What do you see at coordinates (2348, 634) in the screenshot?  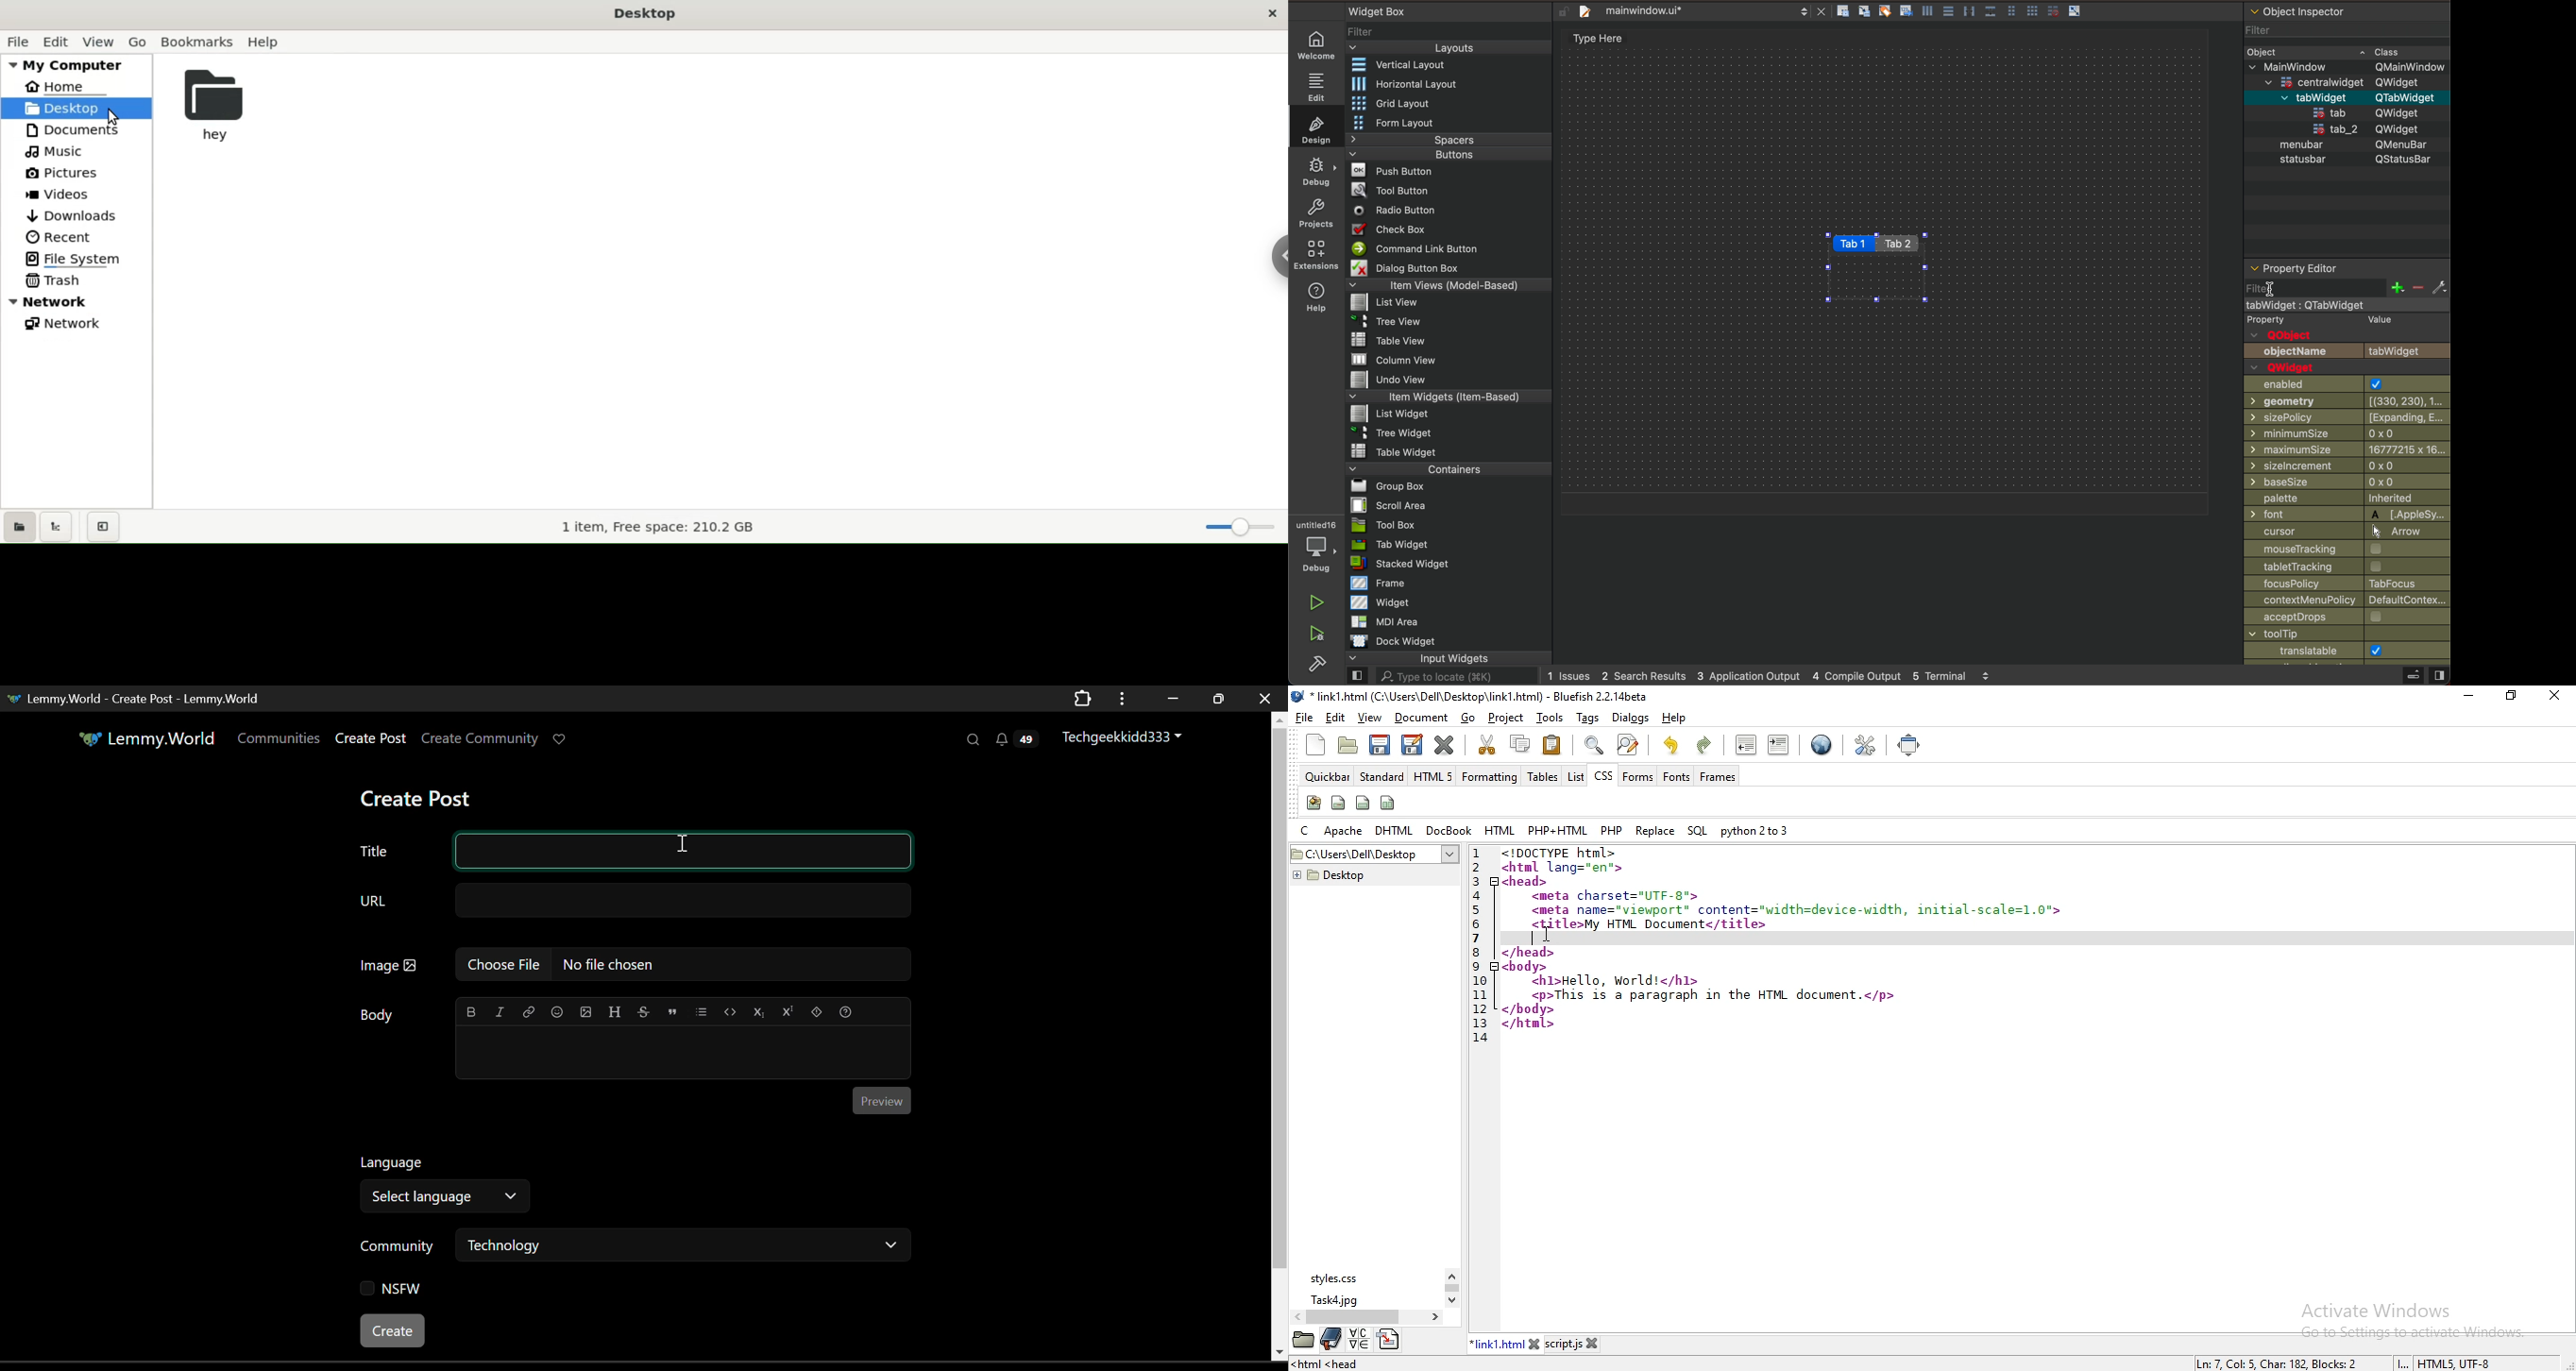 I see `window title` at bounding box center [2348, 634].